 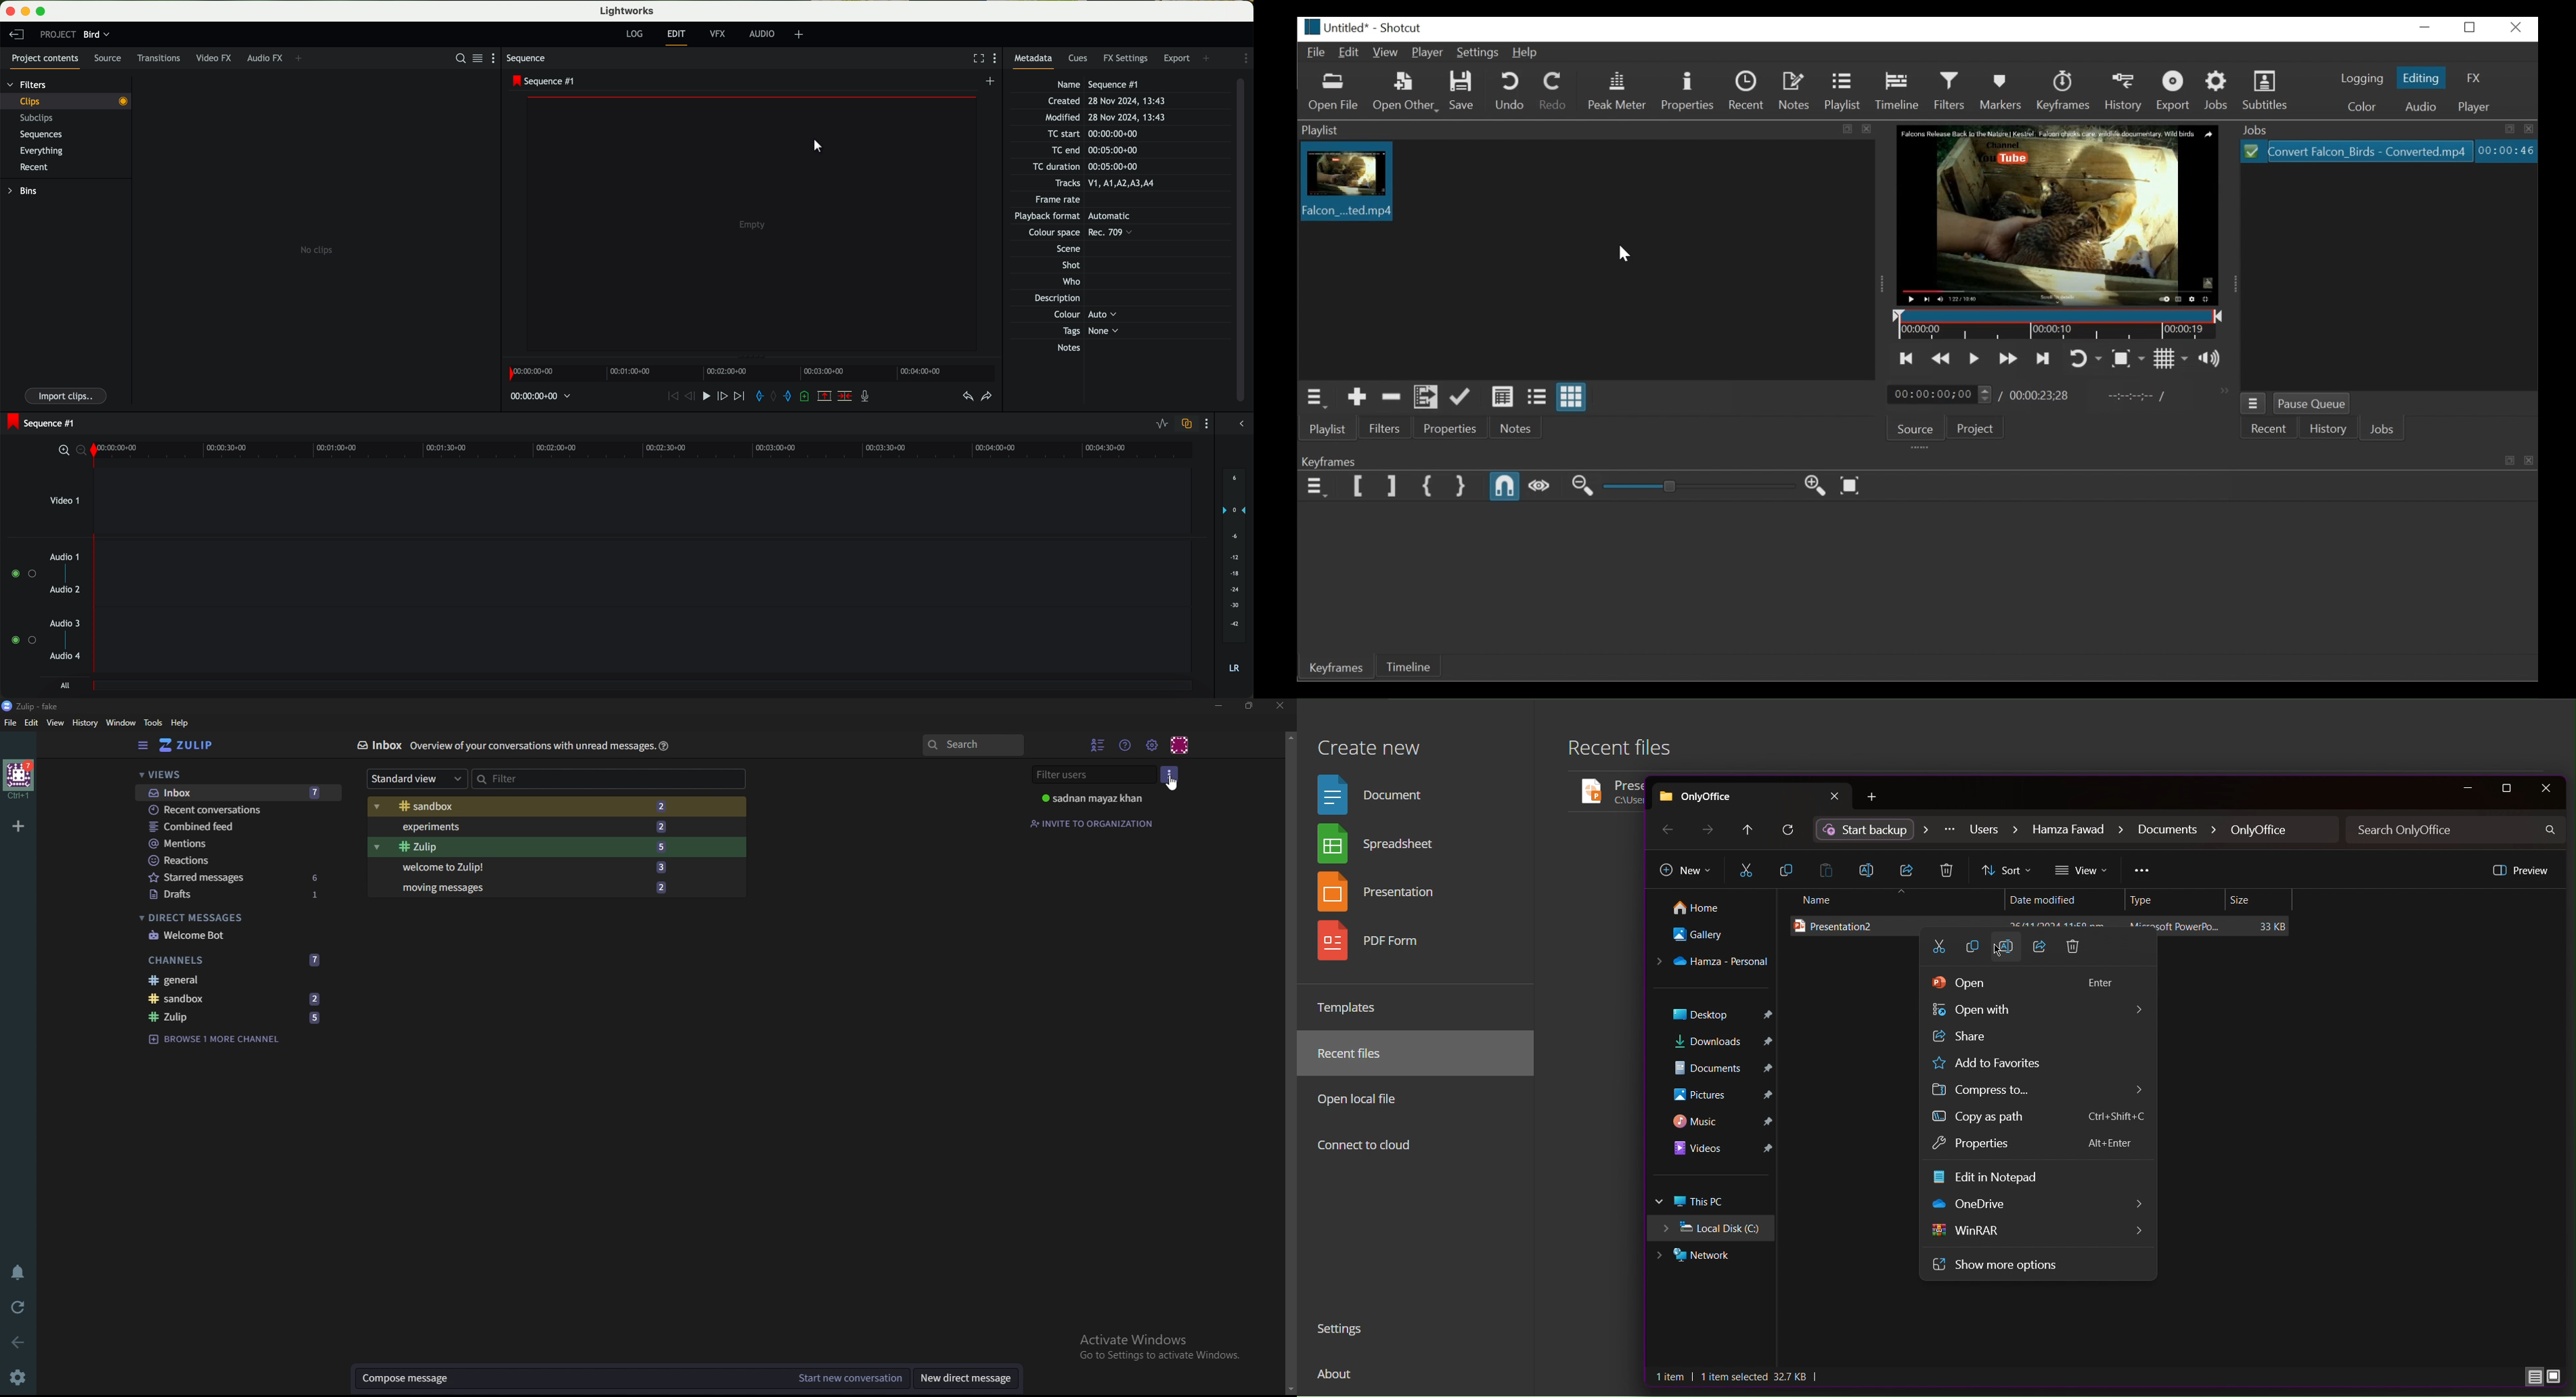 I want to click on sandbox, so click(x=525, y=807).